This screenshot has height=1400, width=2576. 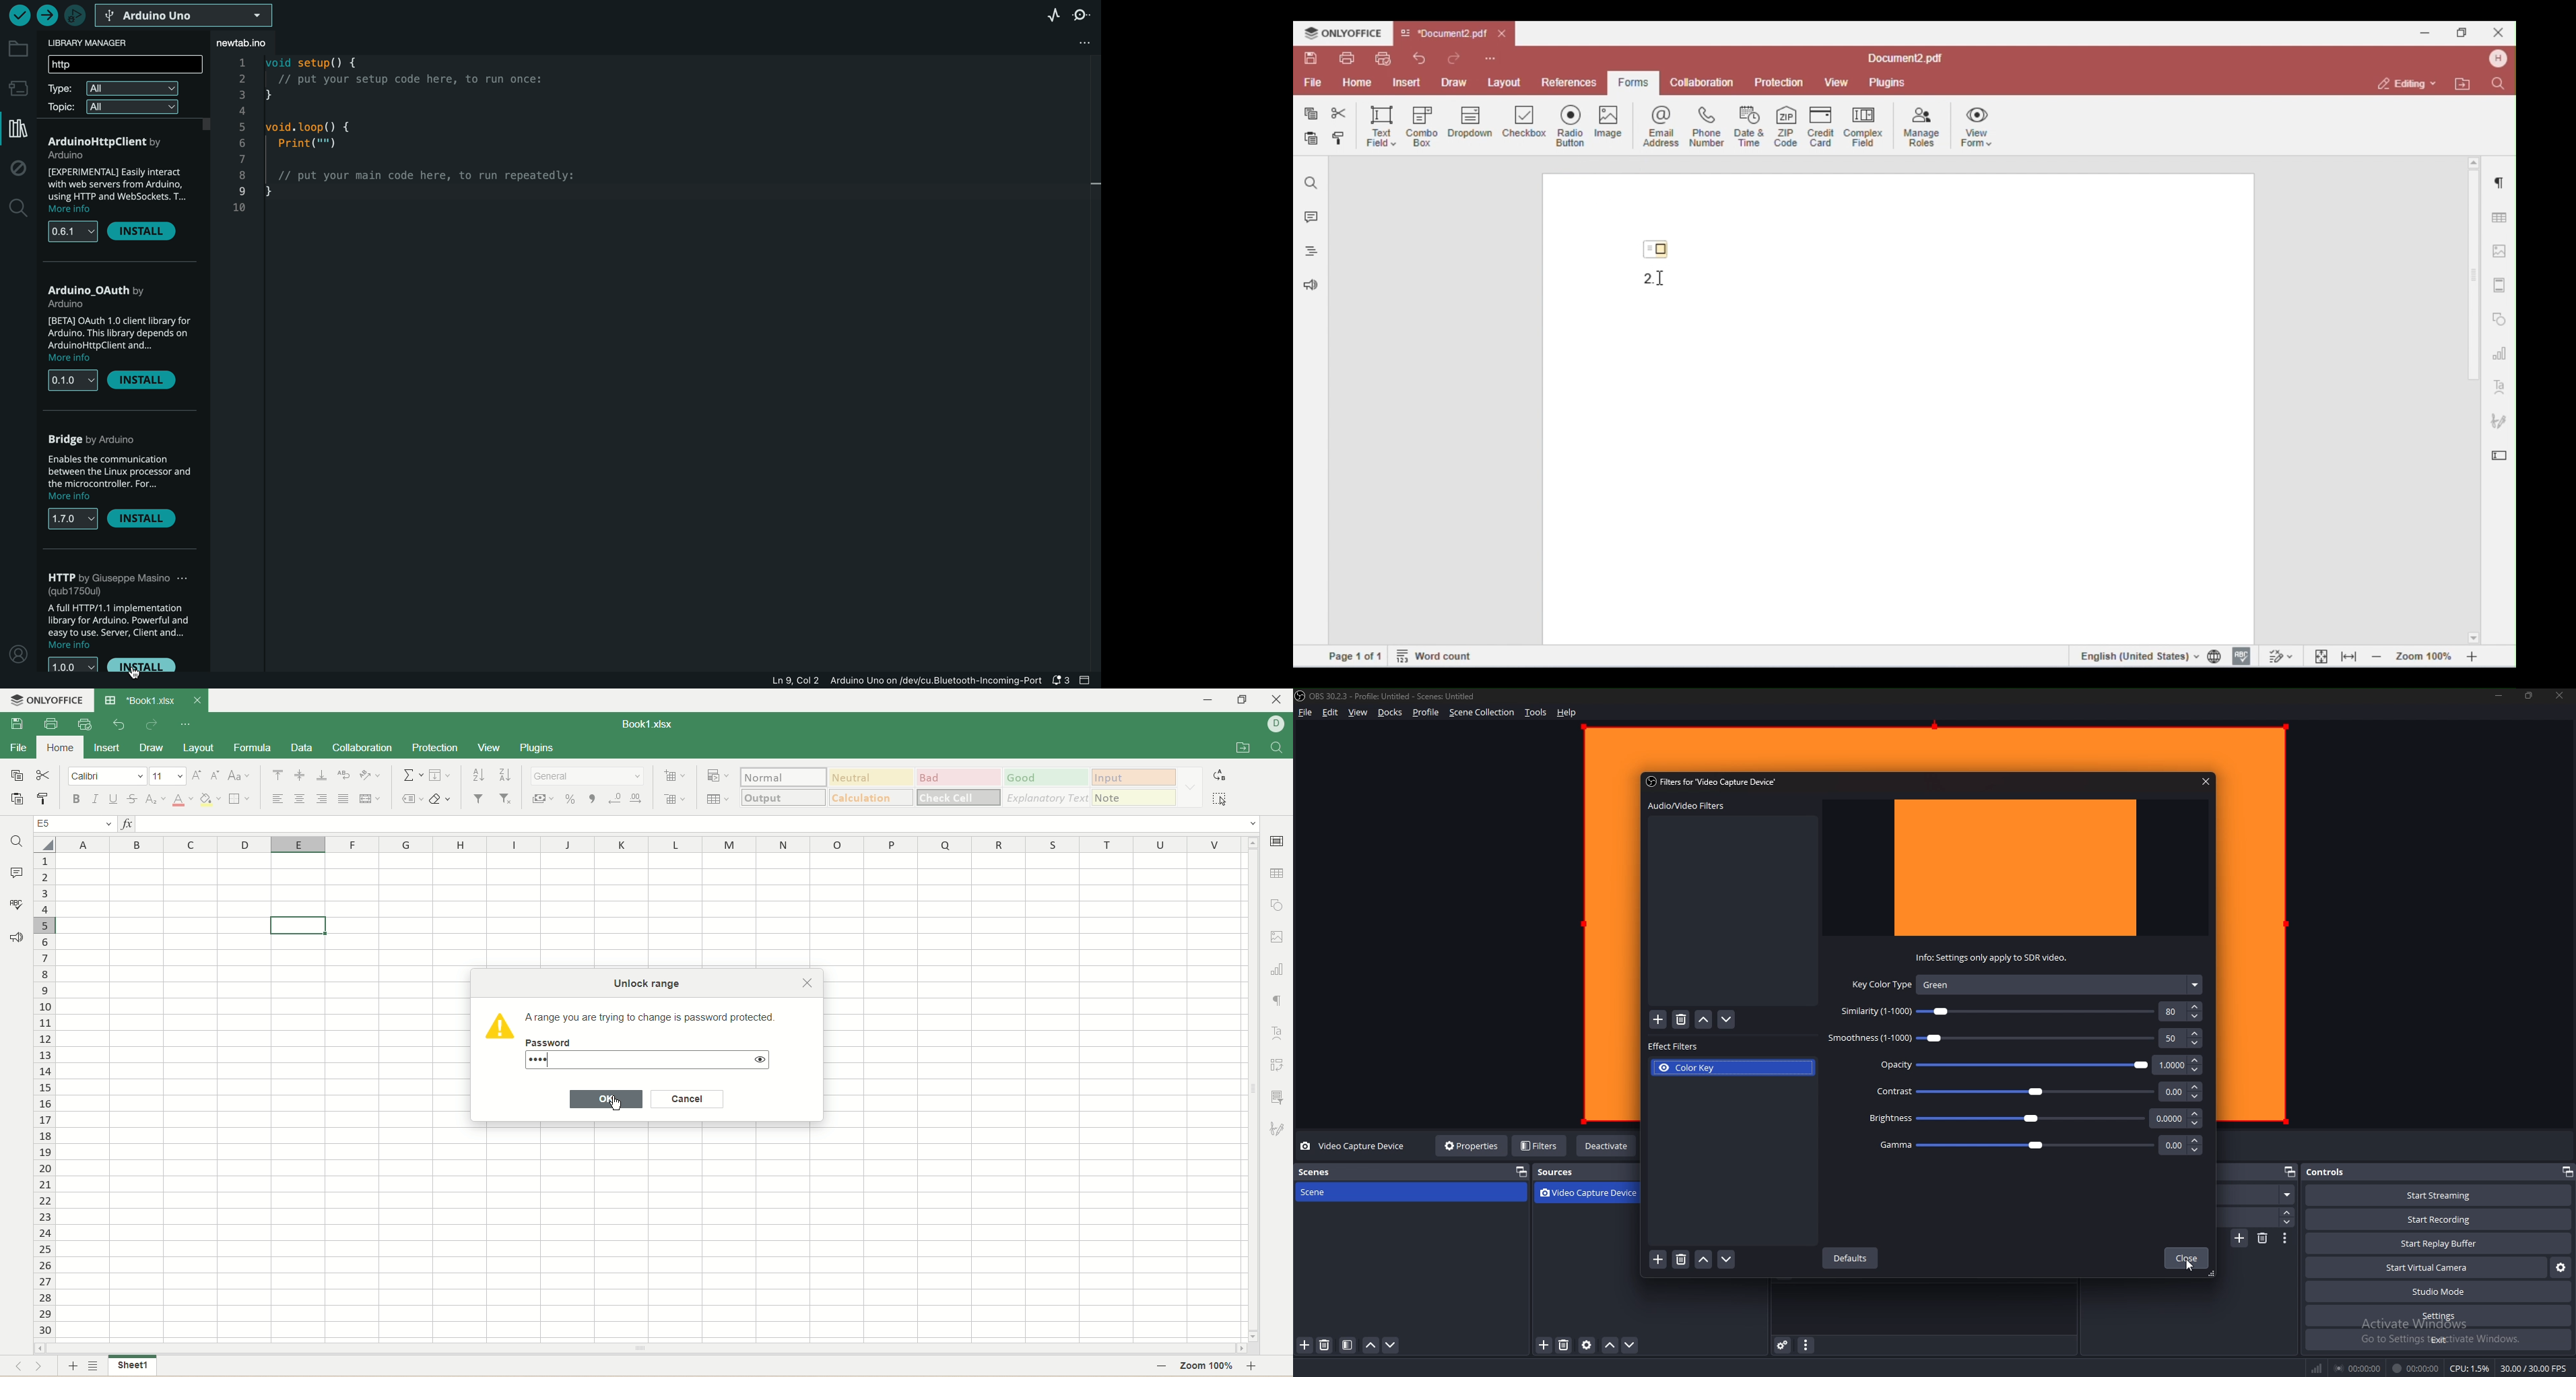 What do you see at coordinates (1256, 1367) in the screenshot?
I see `zoom in` at bounding box center [1256, 1367].